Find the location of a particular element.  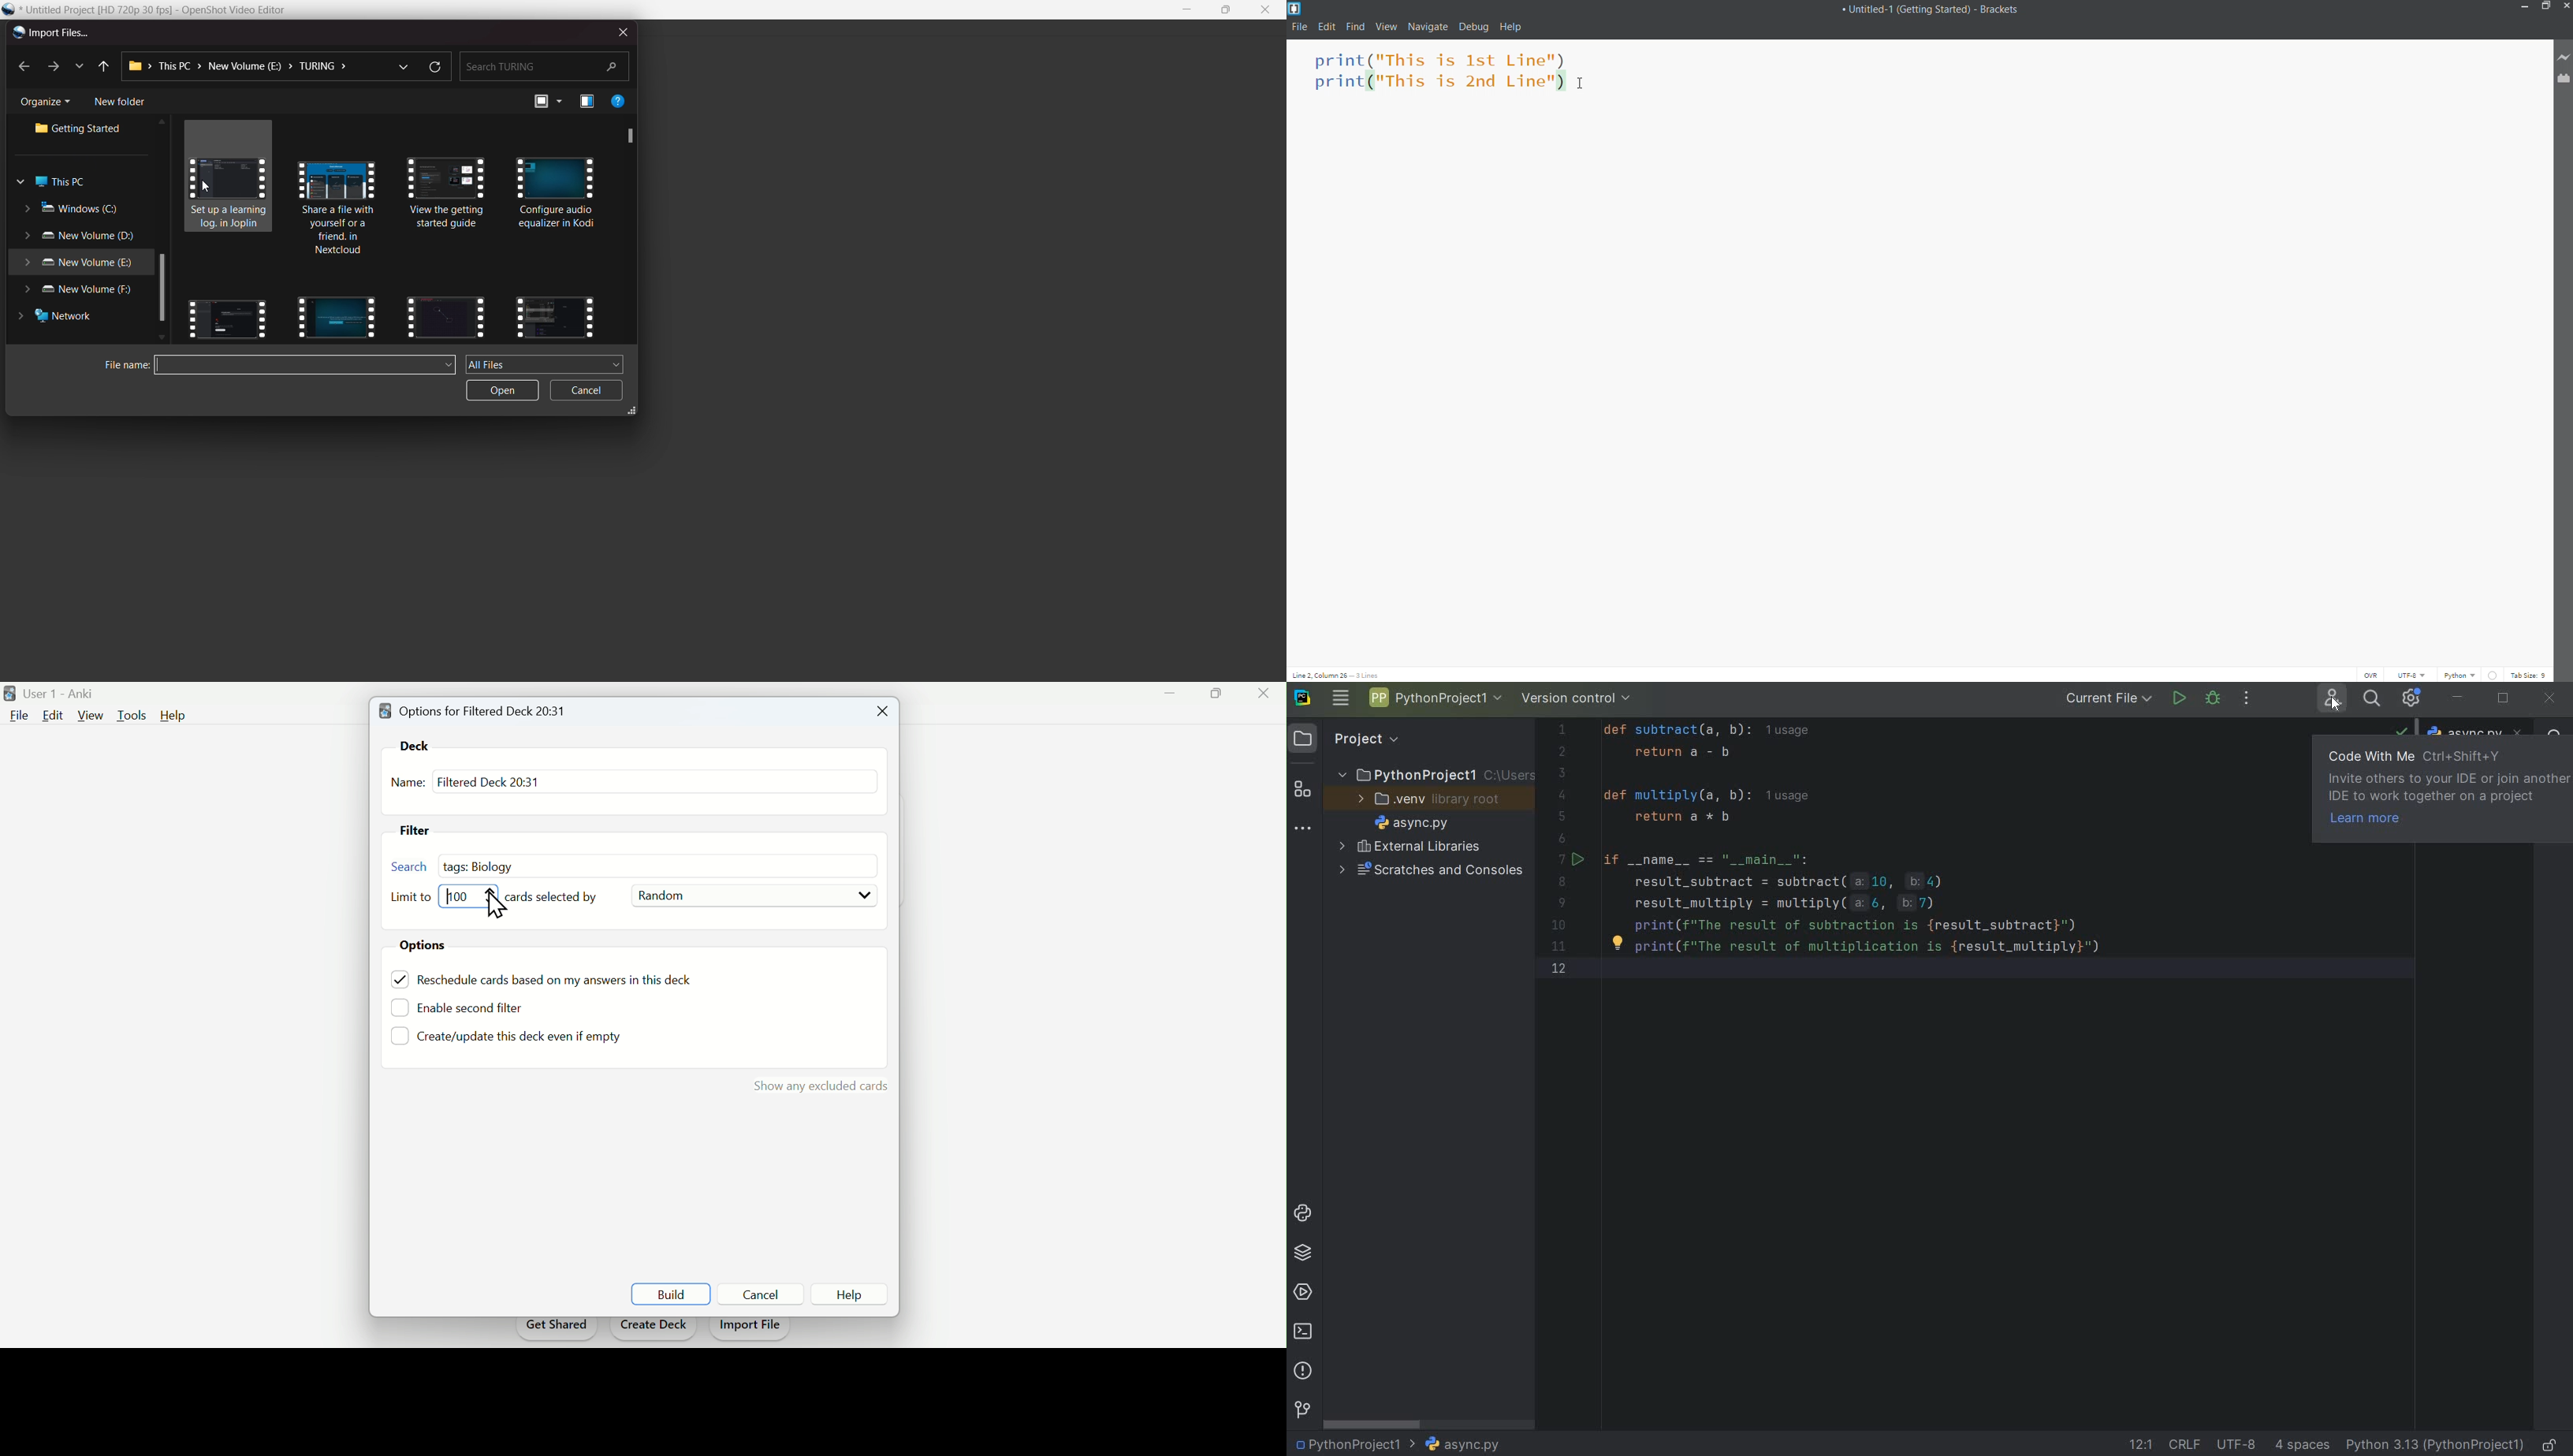

Tools is located at coordinates (134, 714).